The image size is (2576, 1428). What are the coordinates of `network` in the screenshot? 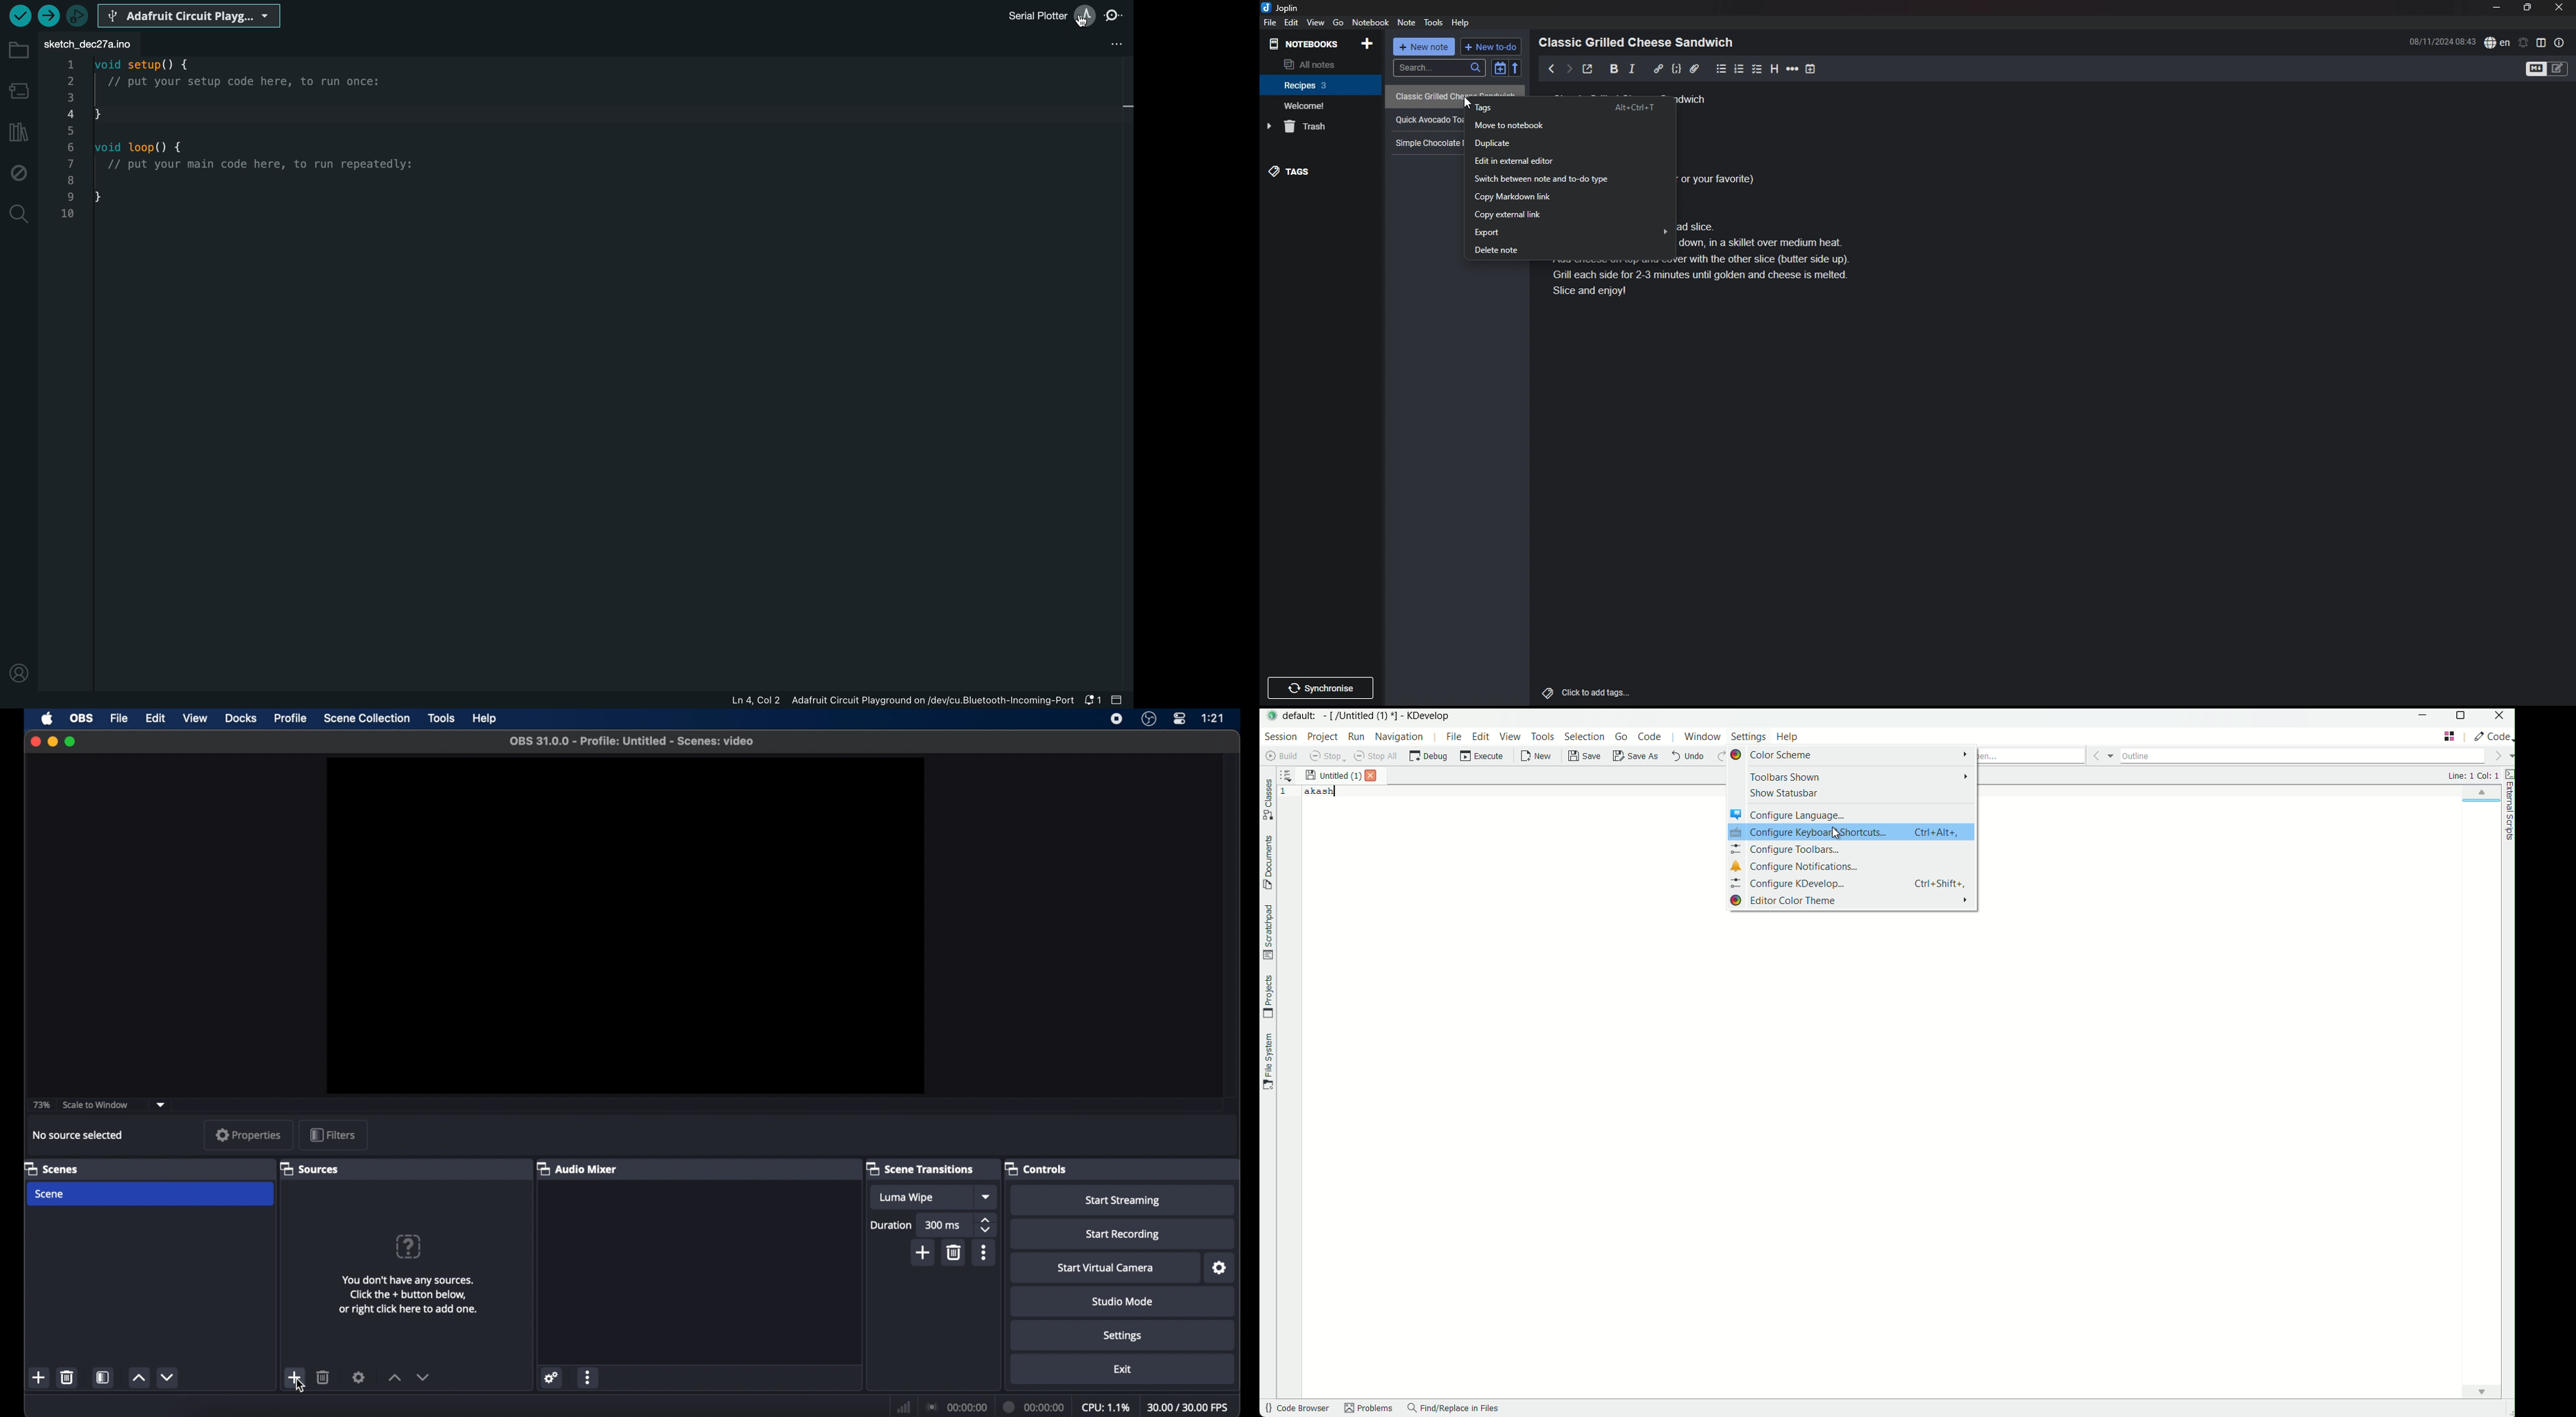 It's located at (903, 1407).